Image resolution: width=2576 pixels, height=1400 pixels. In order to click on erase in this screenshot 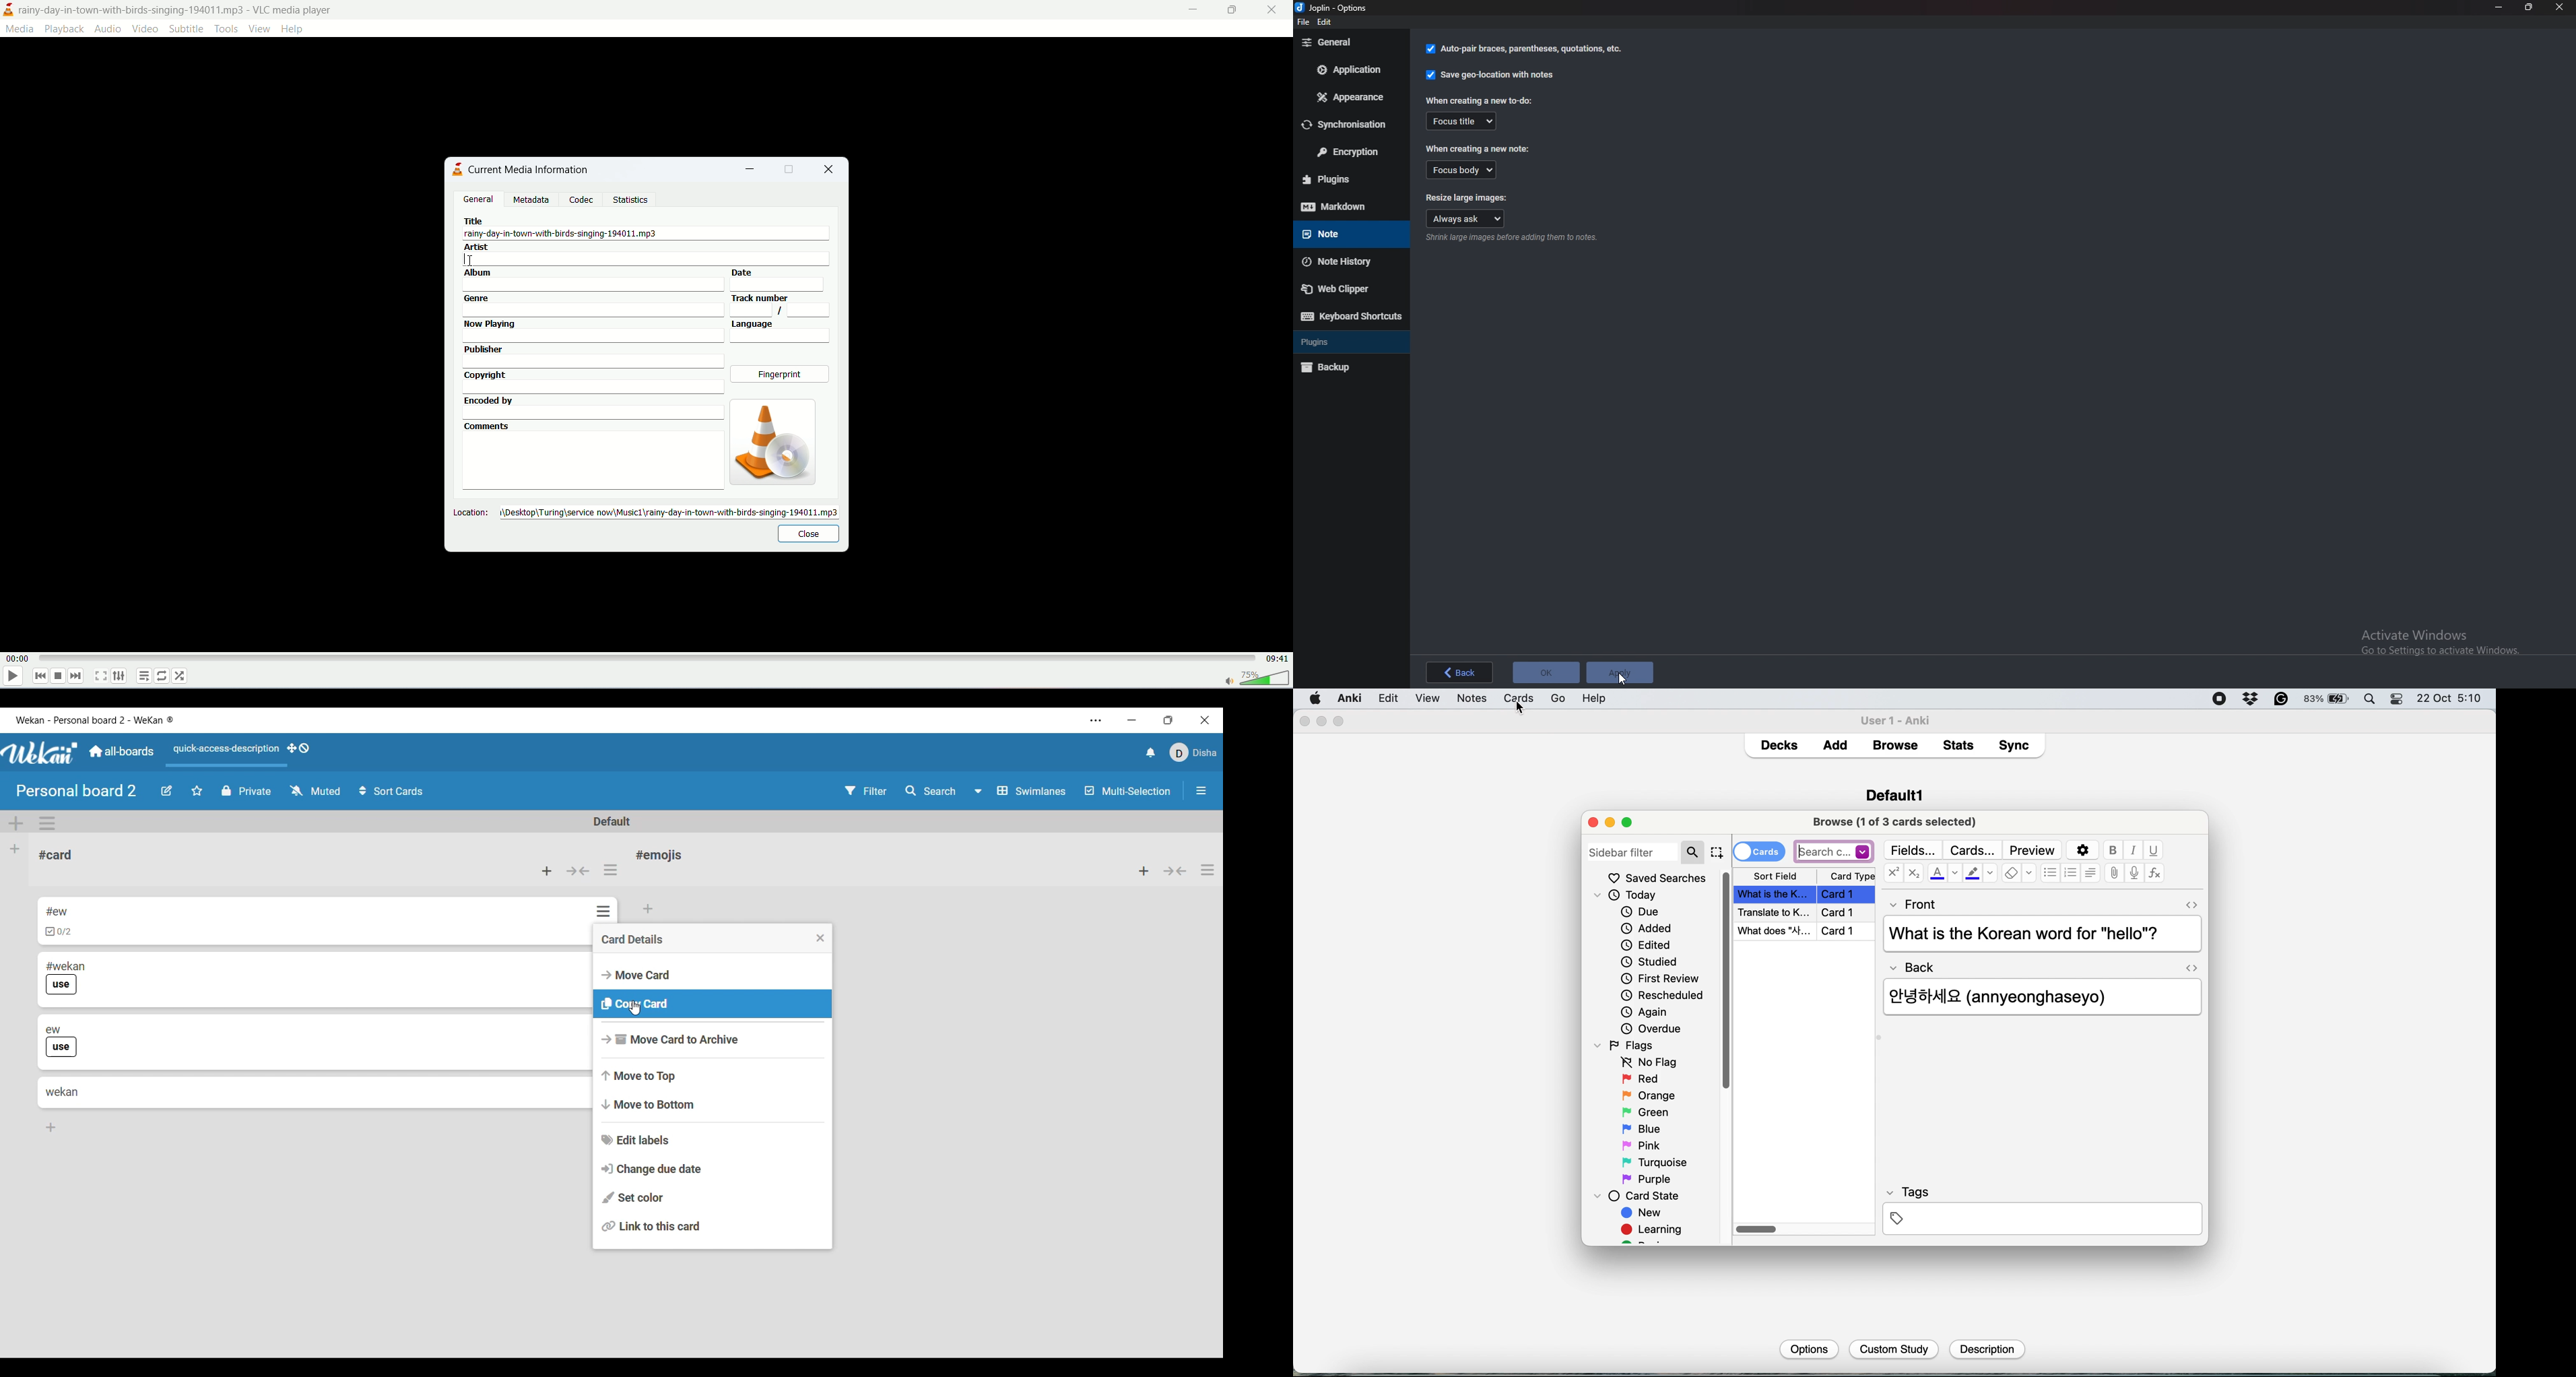, I will do `click(2019, 874)`.